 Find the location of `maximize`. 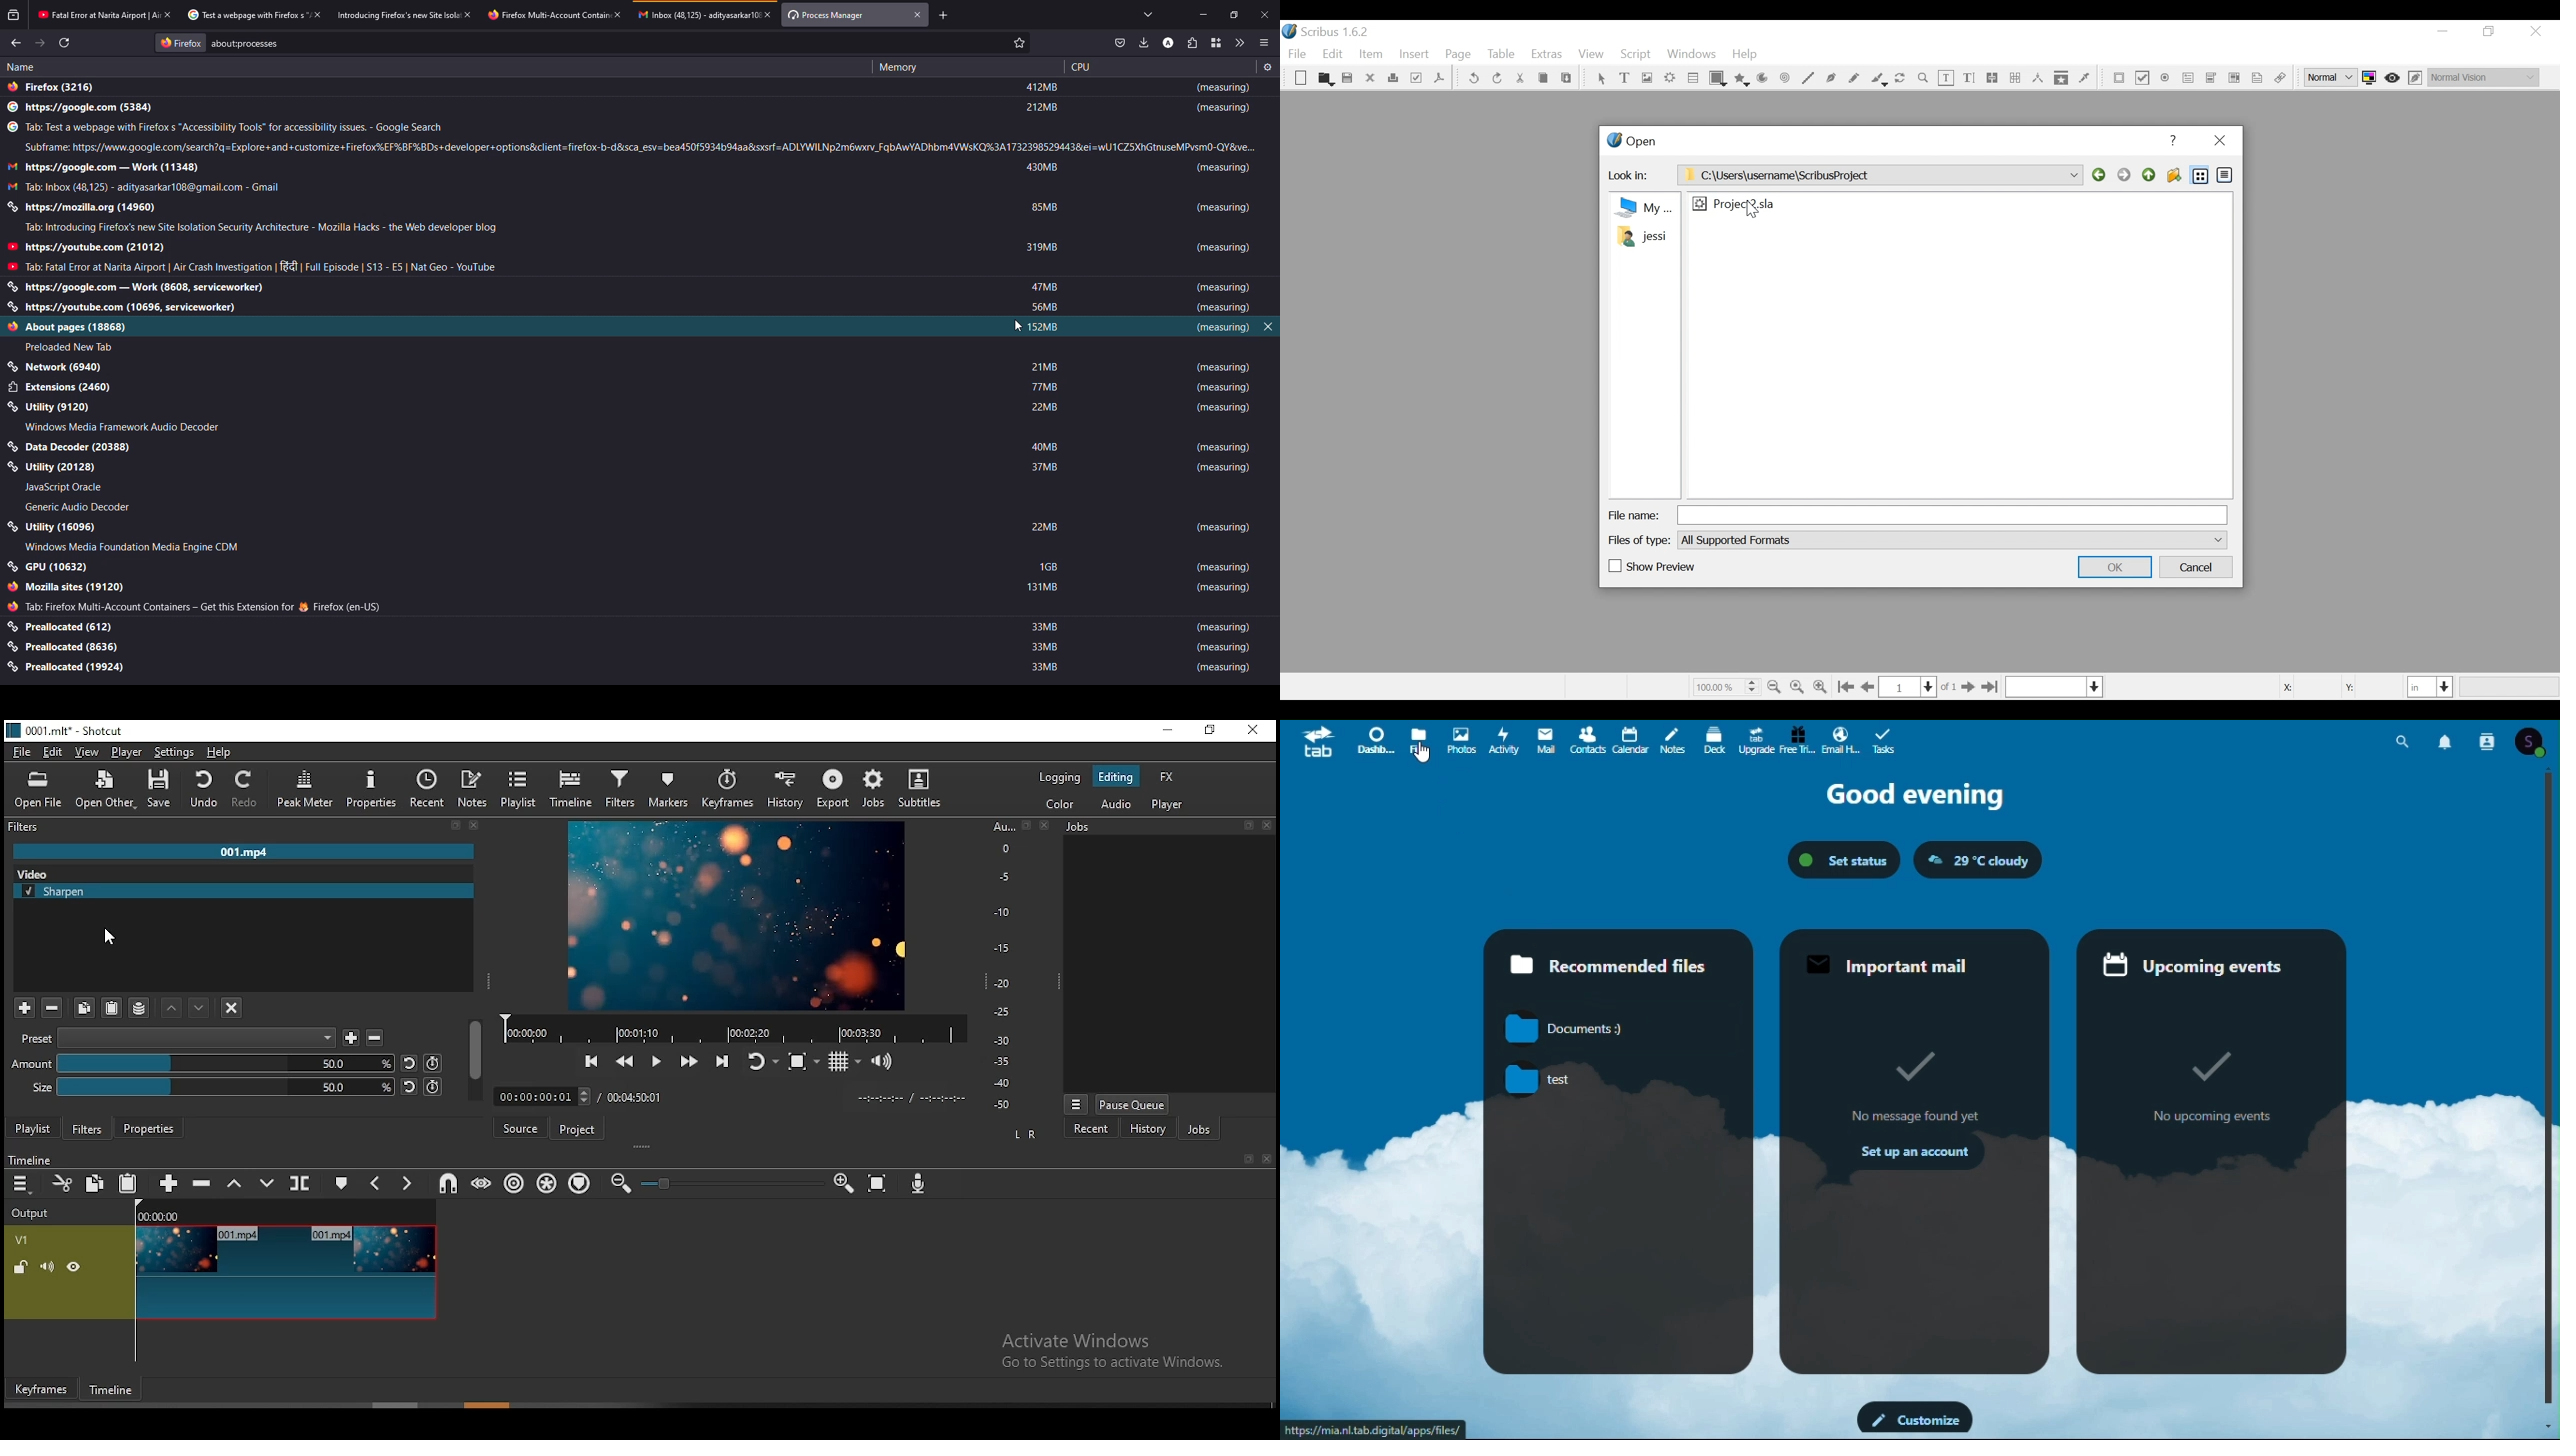

maximize is located at coordinates (1235, 15).